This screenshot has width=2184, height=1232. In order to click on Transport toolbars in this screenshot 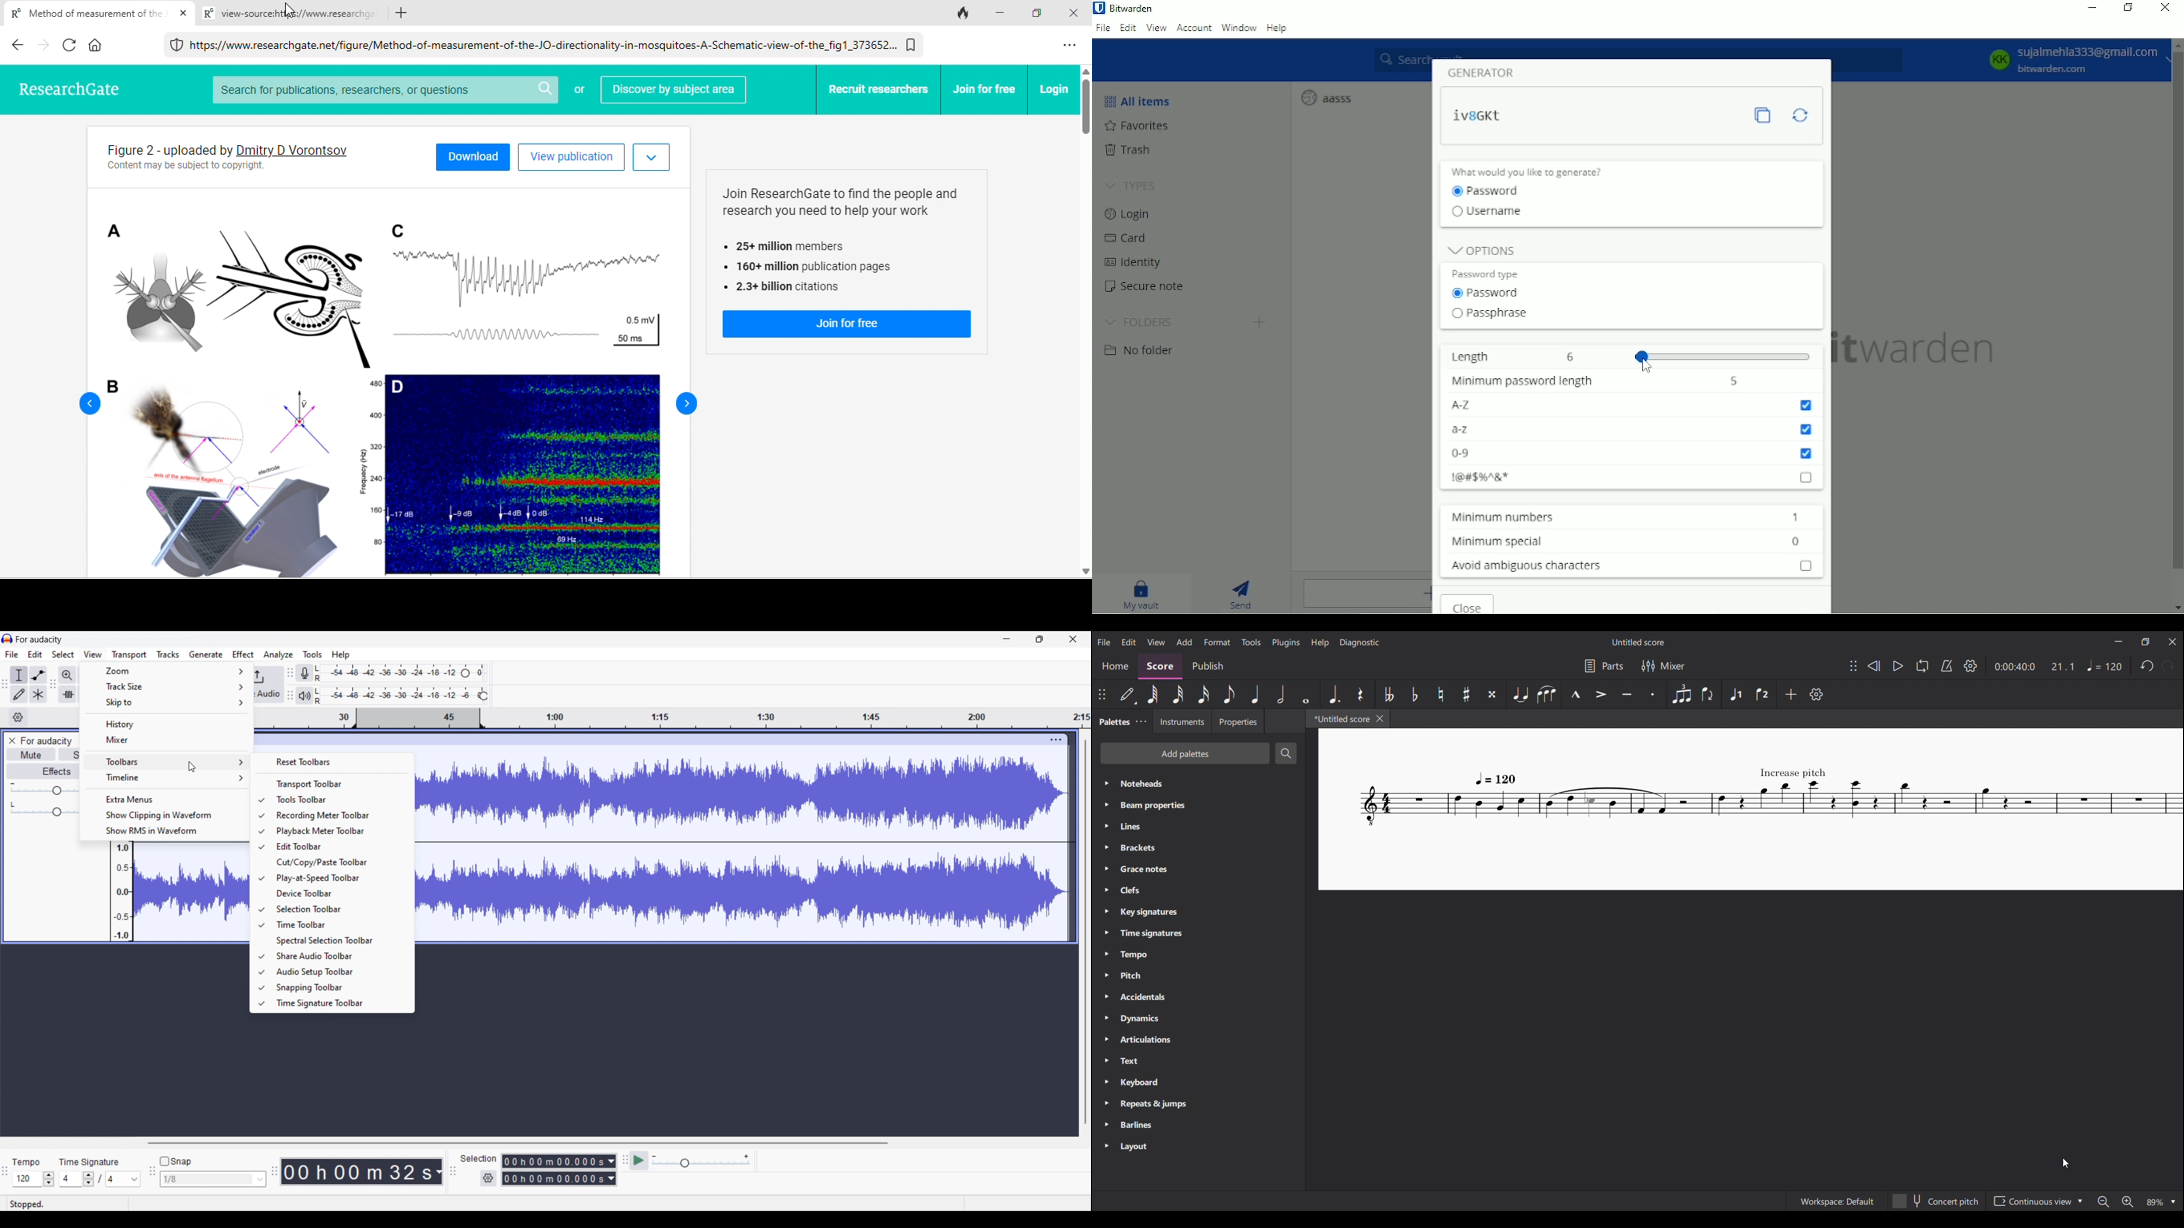, I will do `click(332, 784)`.